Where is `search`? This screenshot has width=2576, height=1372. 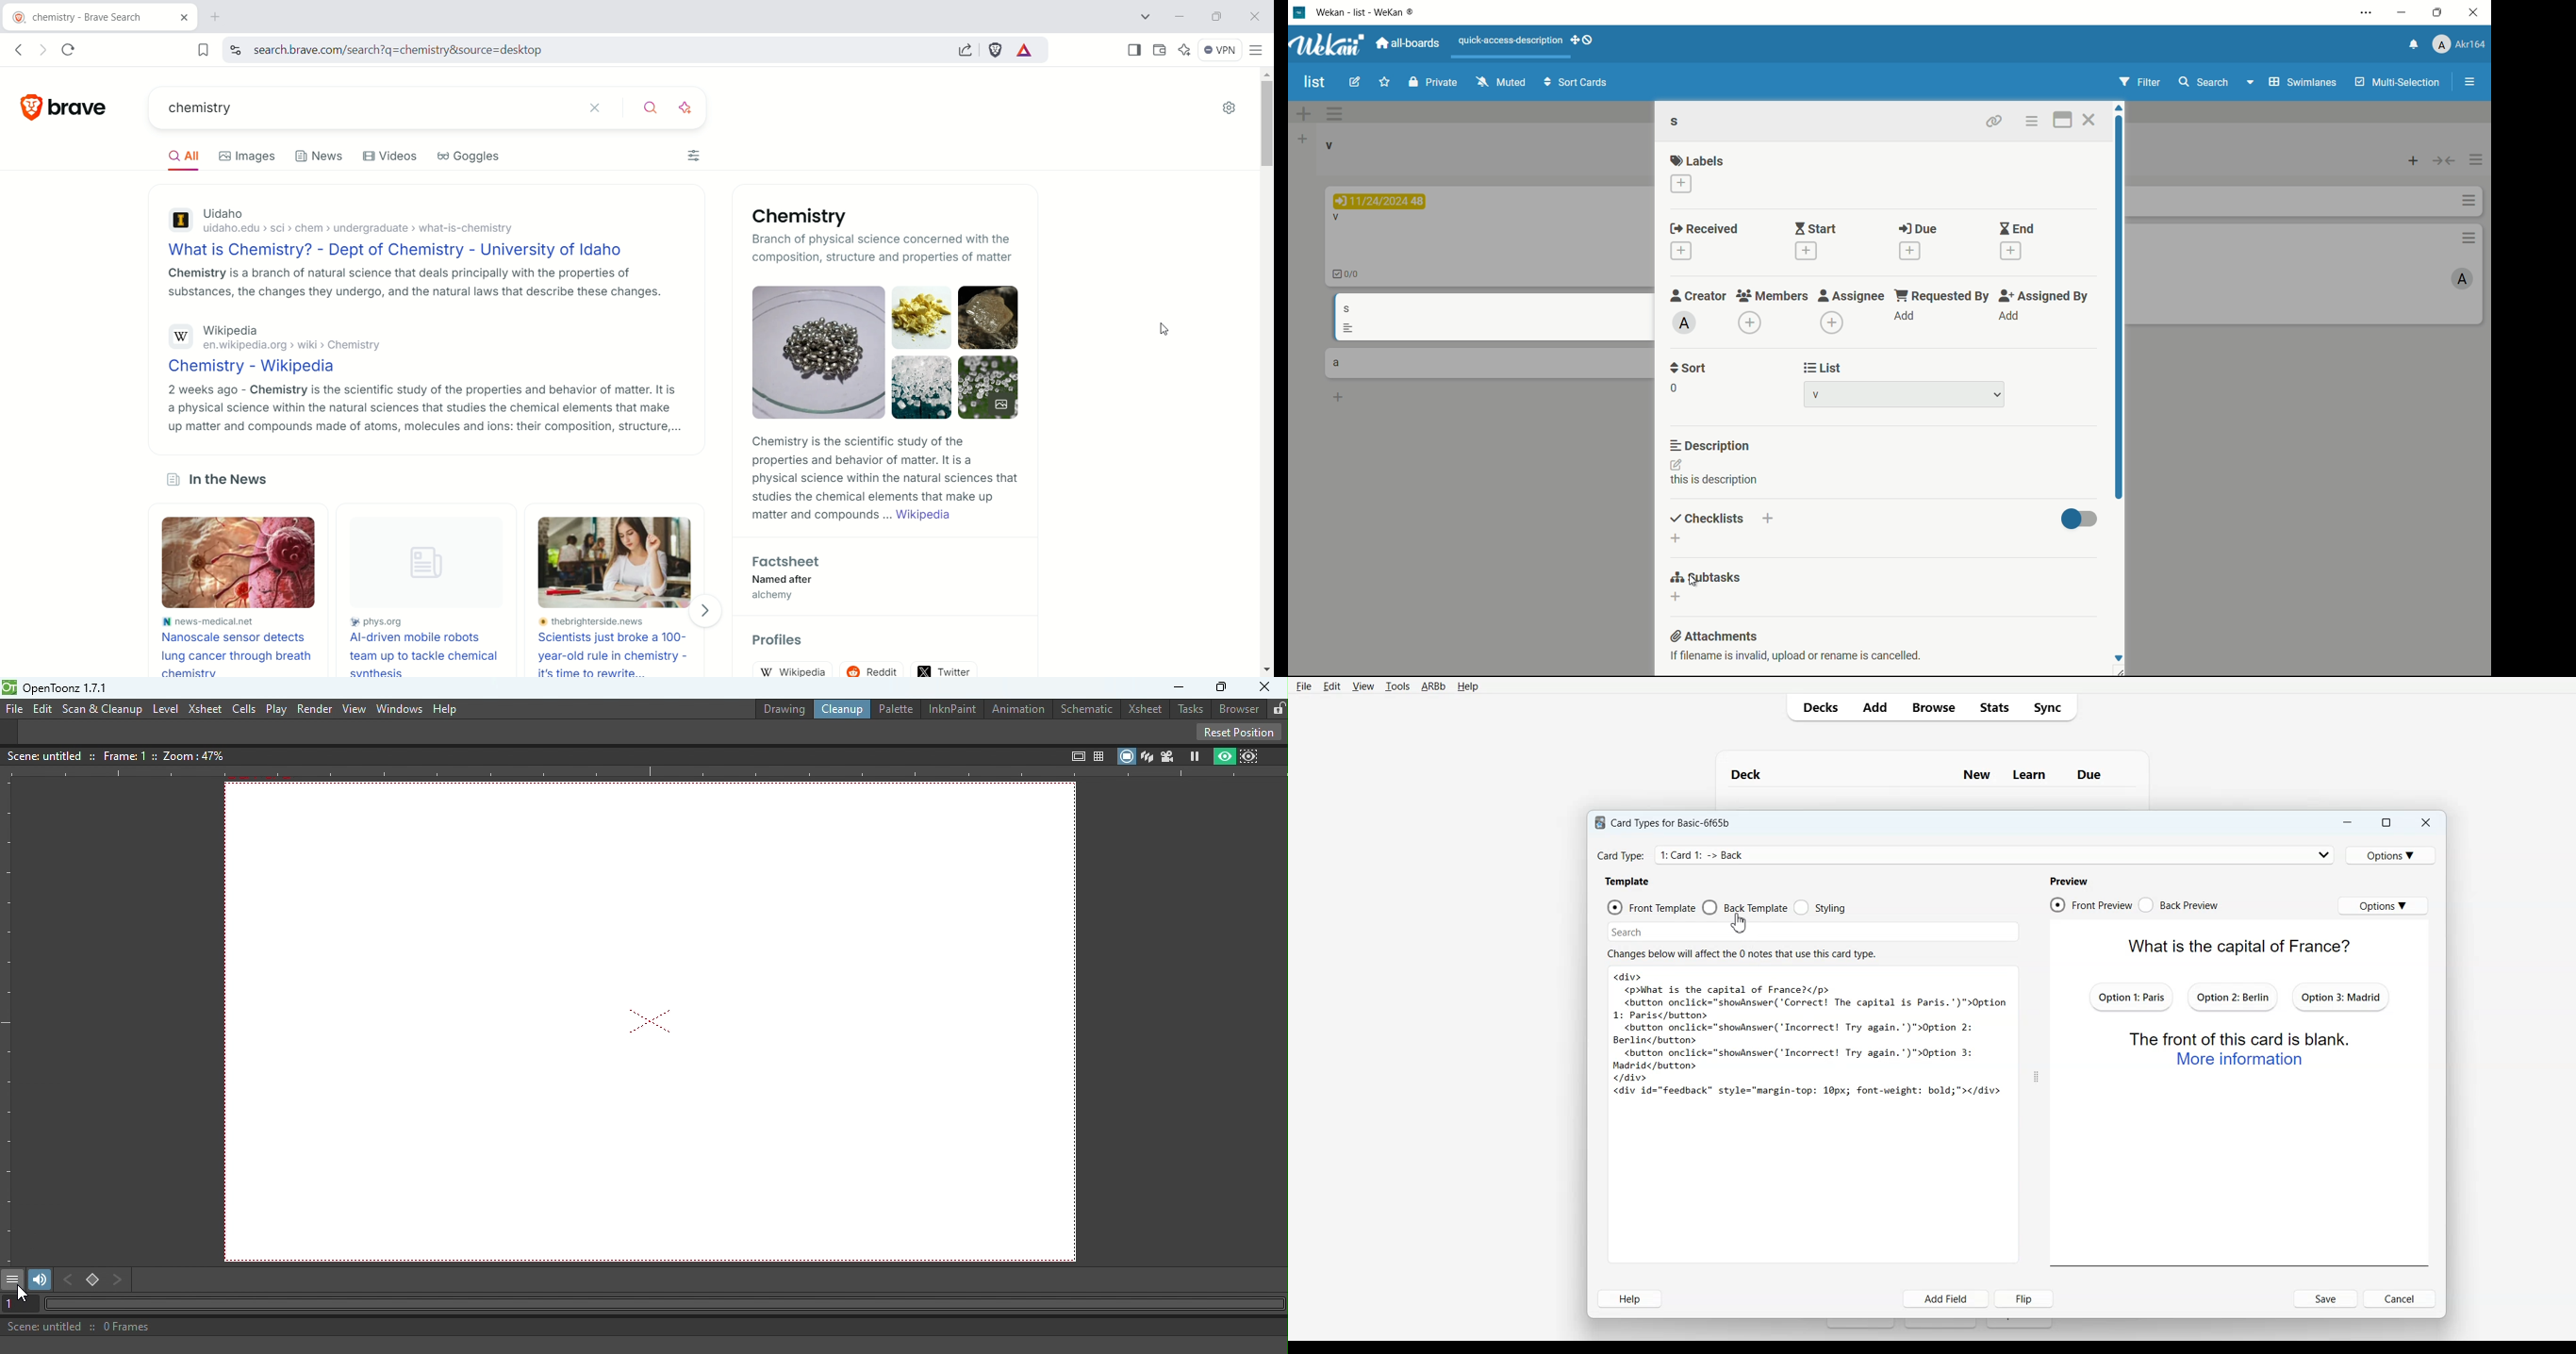
search is located at coordinates (2205, 82).